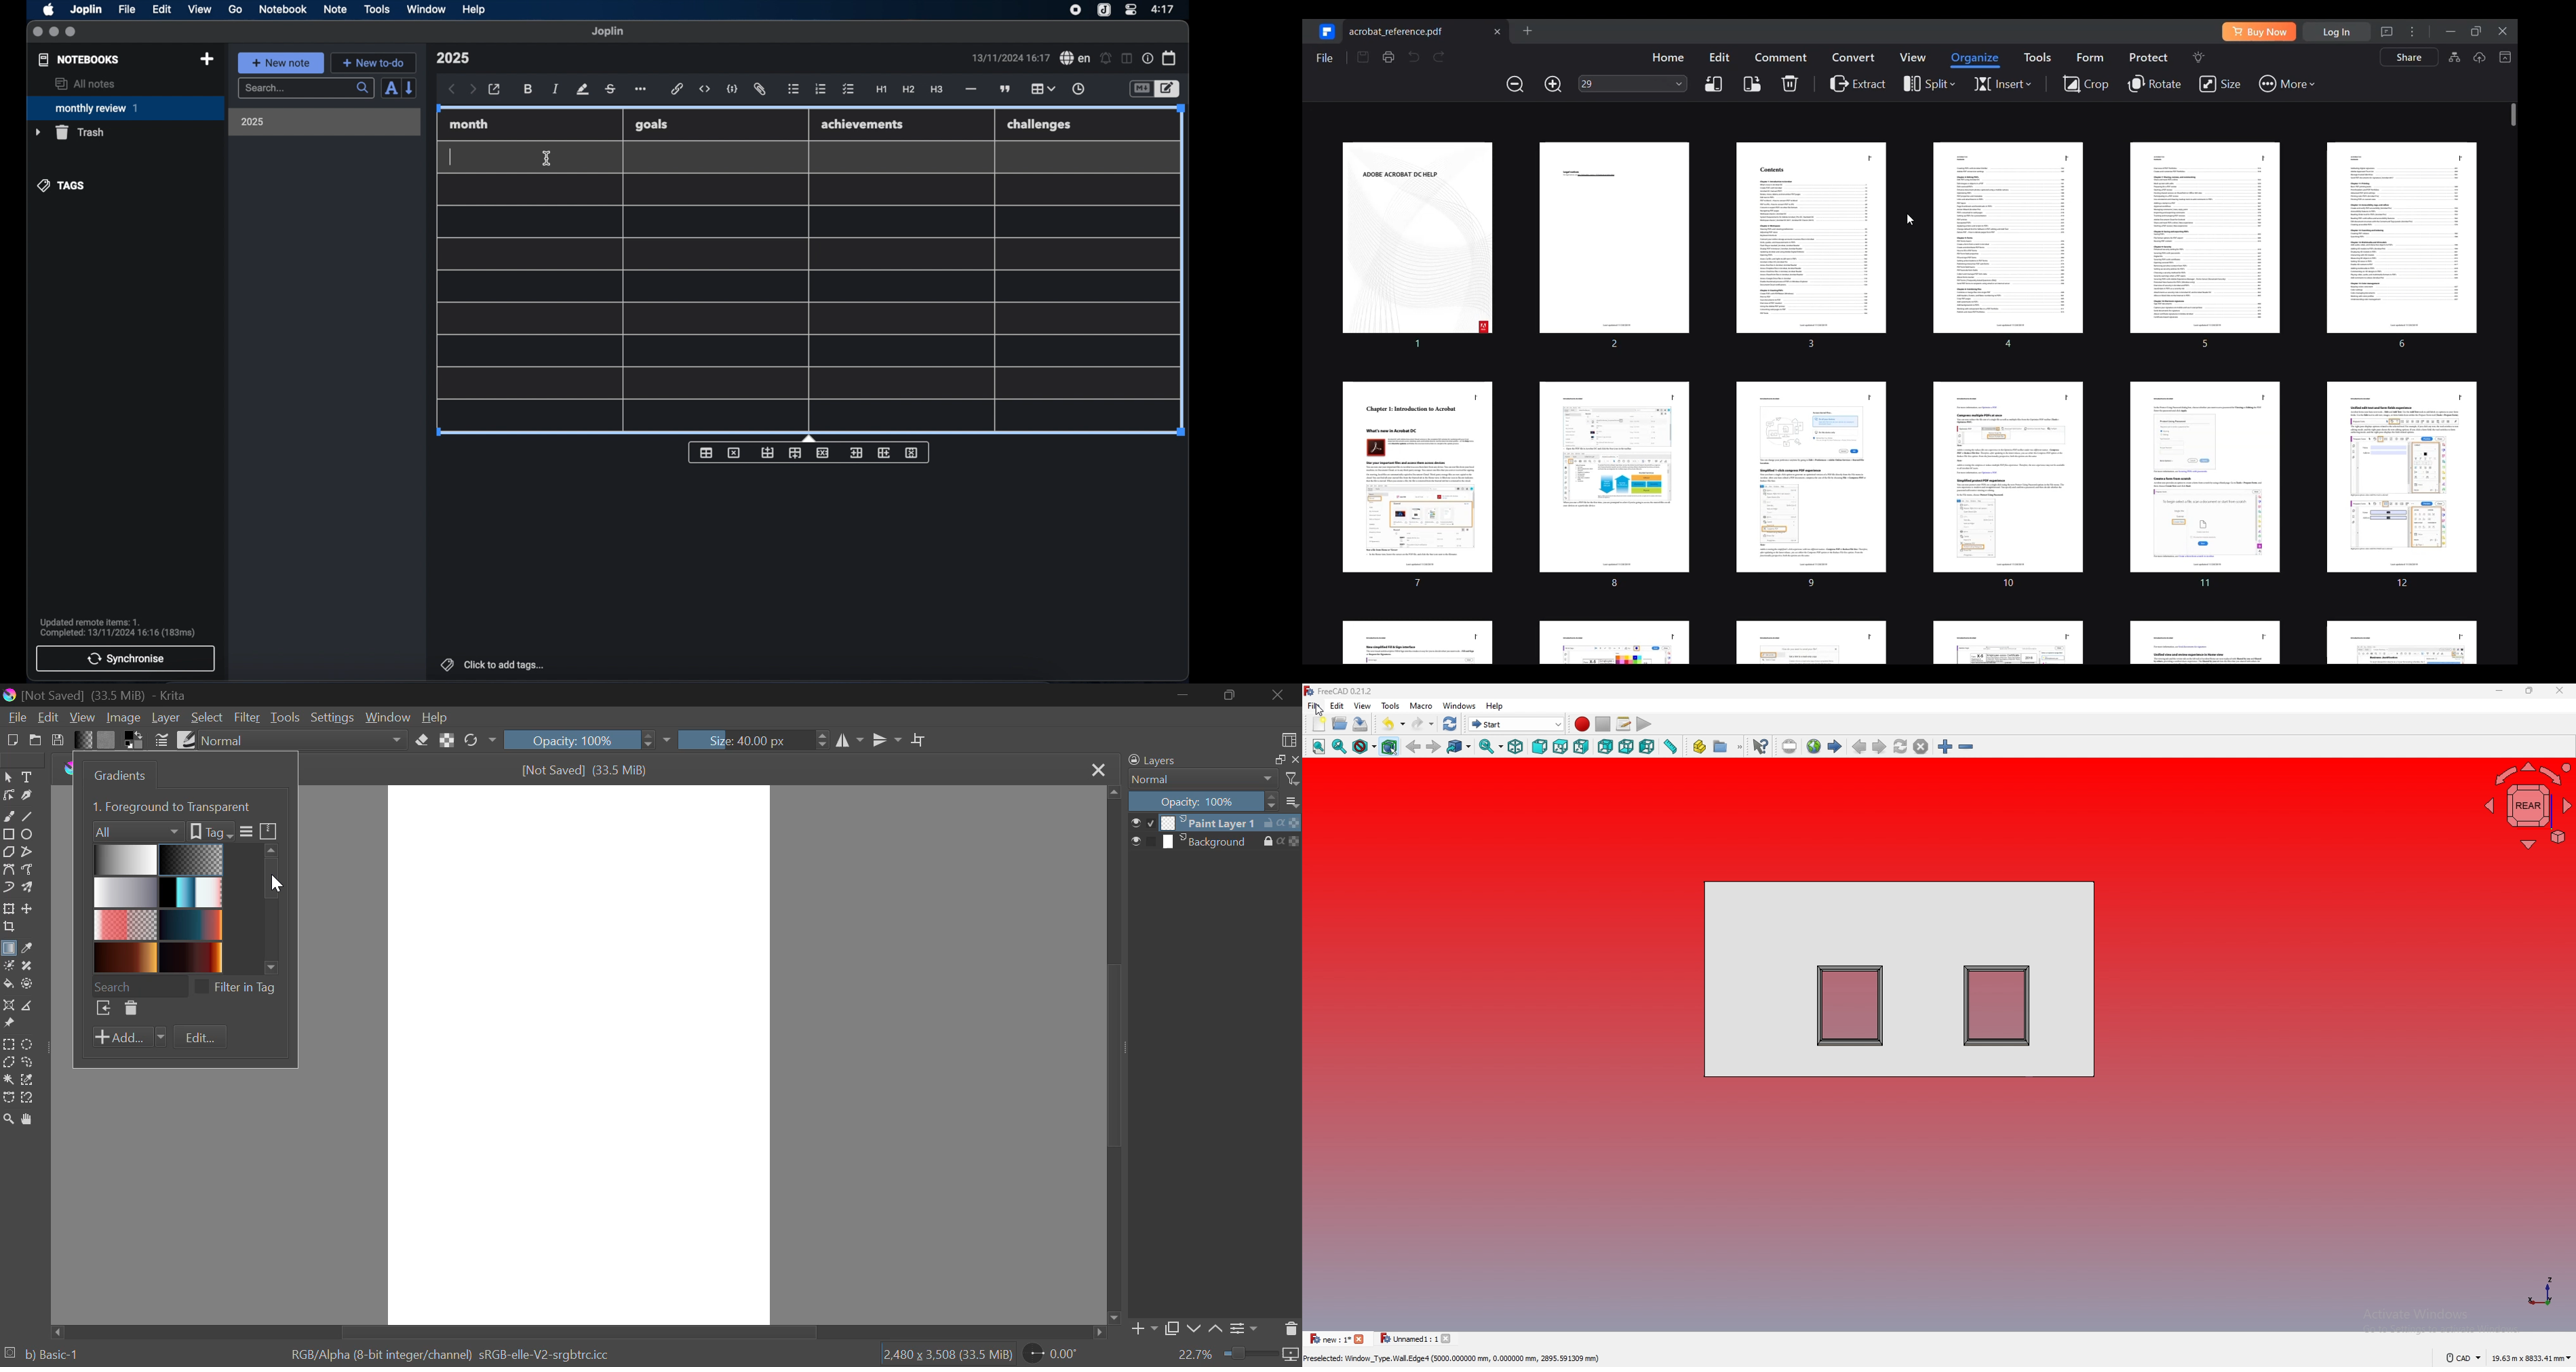  Describe the element at coordinates (1006, 89) in the screenshot. I see `block quotes` at that location.